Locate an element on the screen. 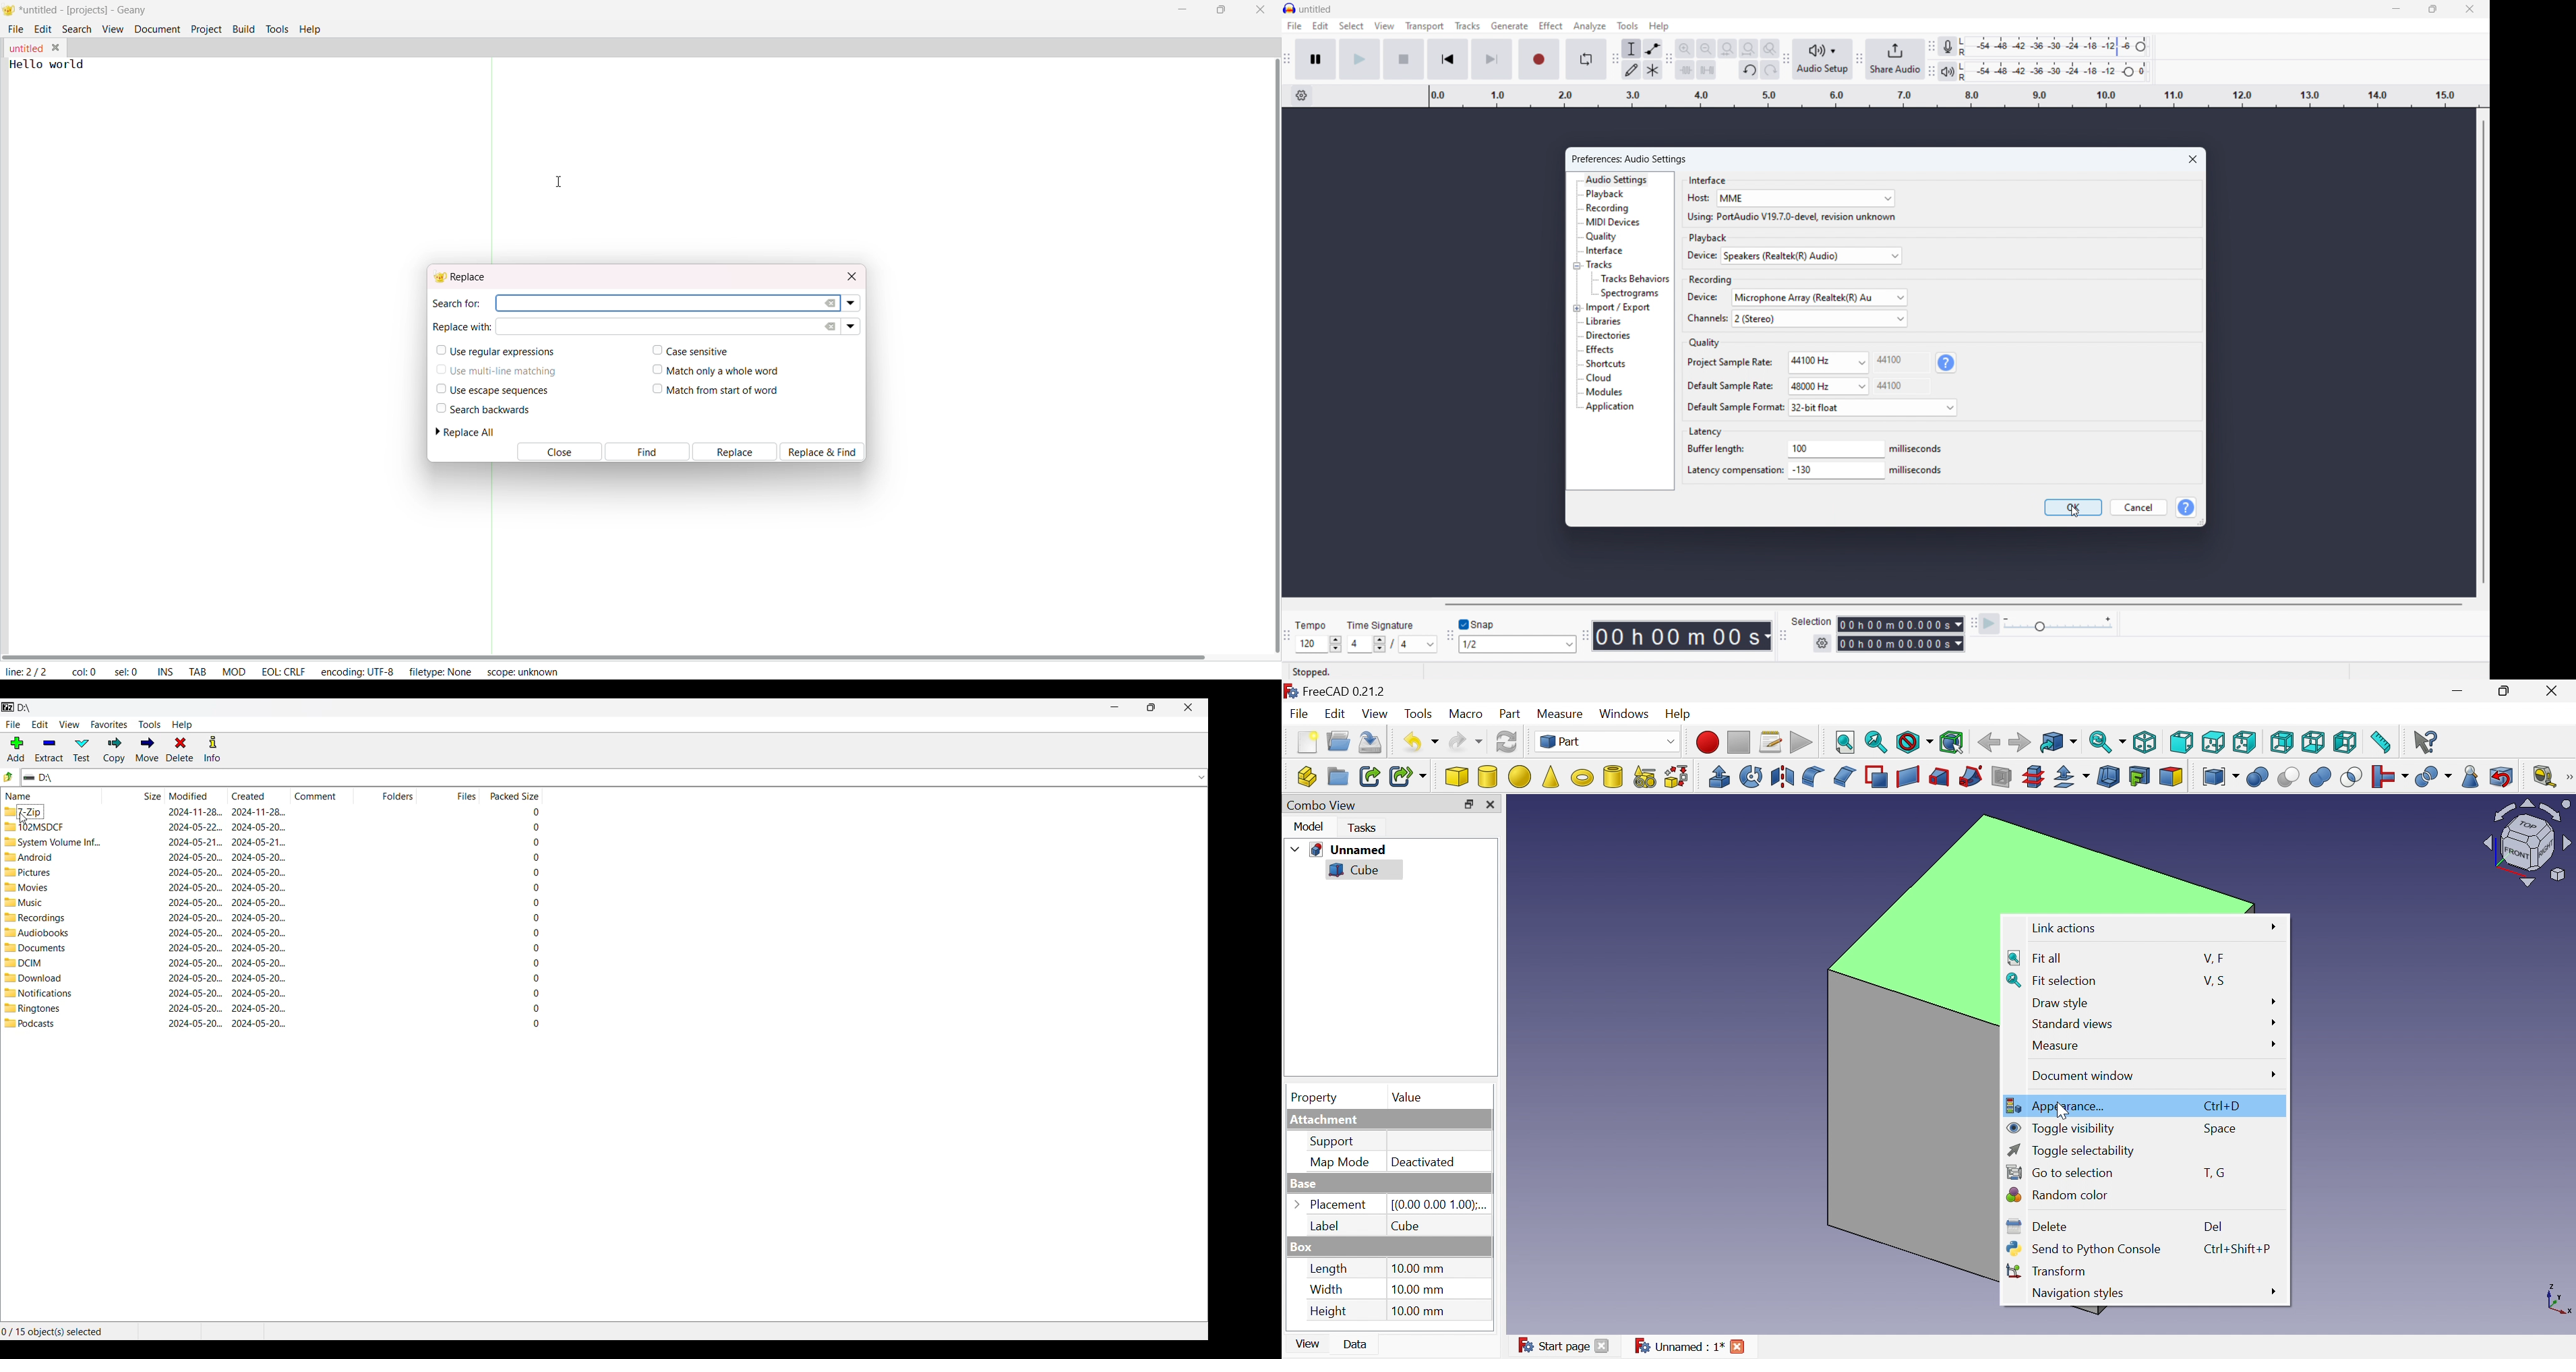 The width and height of the screenshot is (2576, 1372). cursor is located at coordinates (2076, 513).